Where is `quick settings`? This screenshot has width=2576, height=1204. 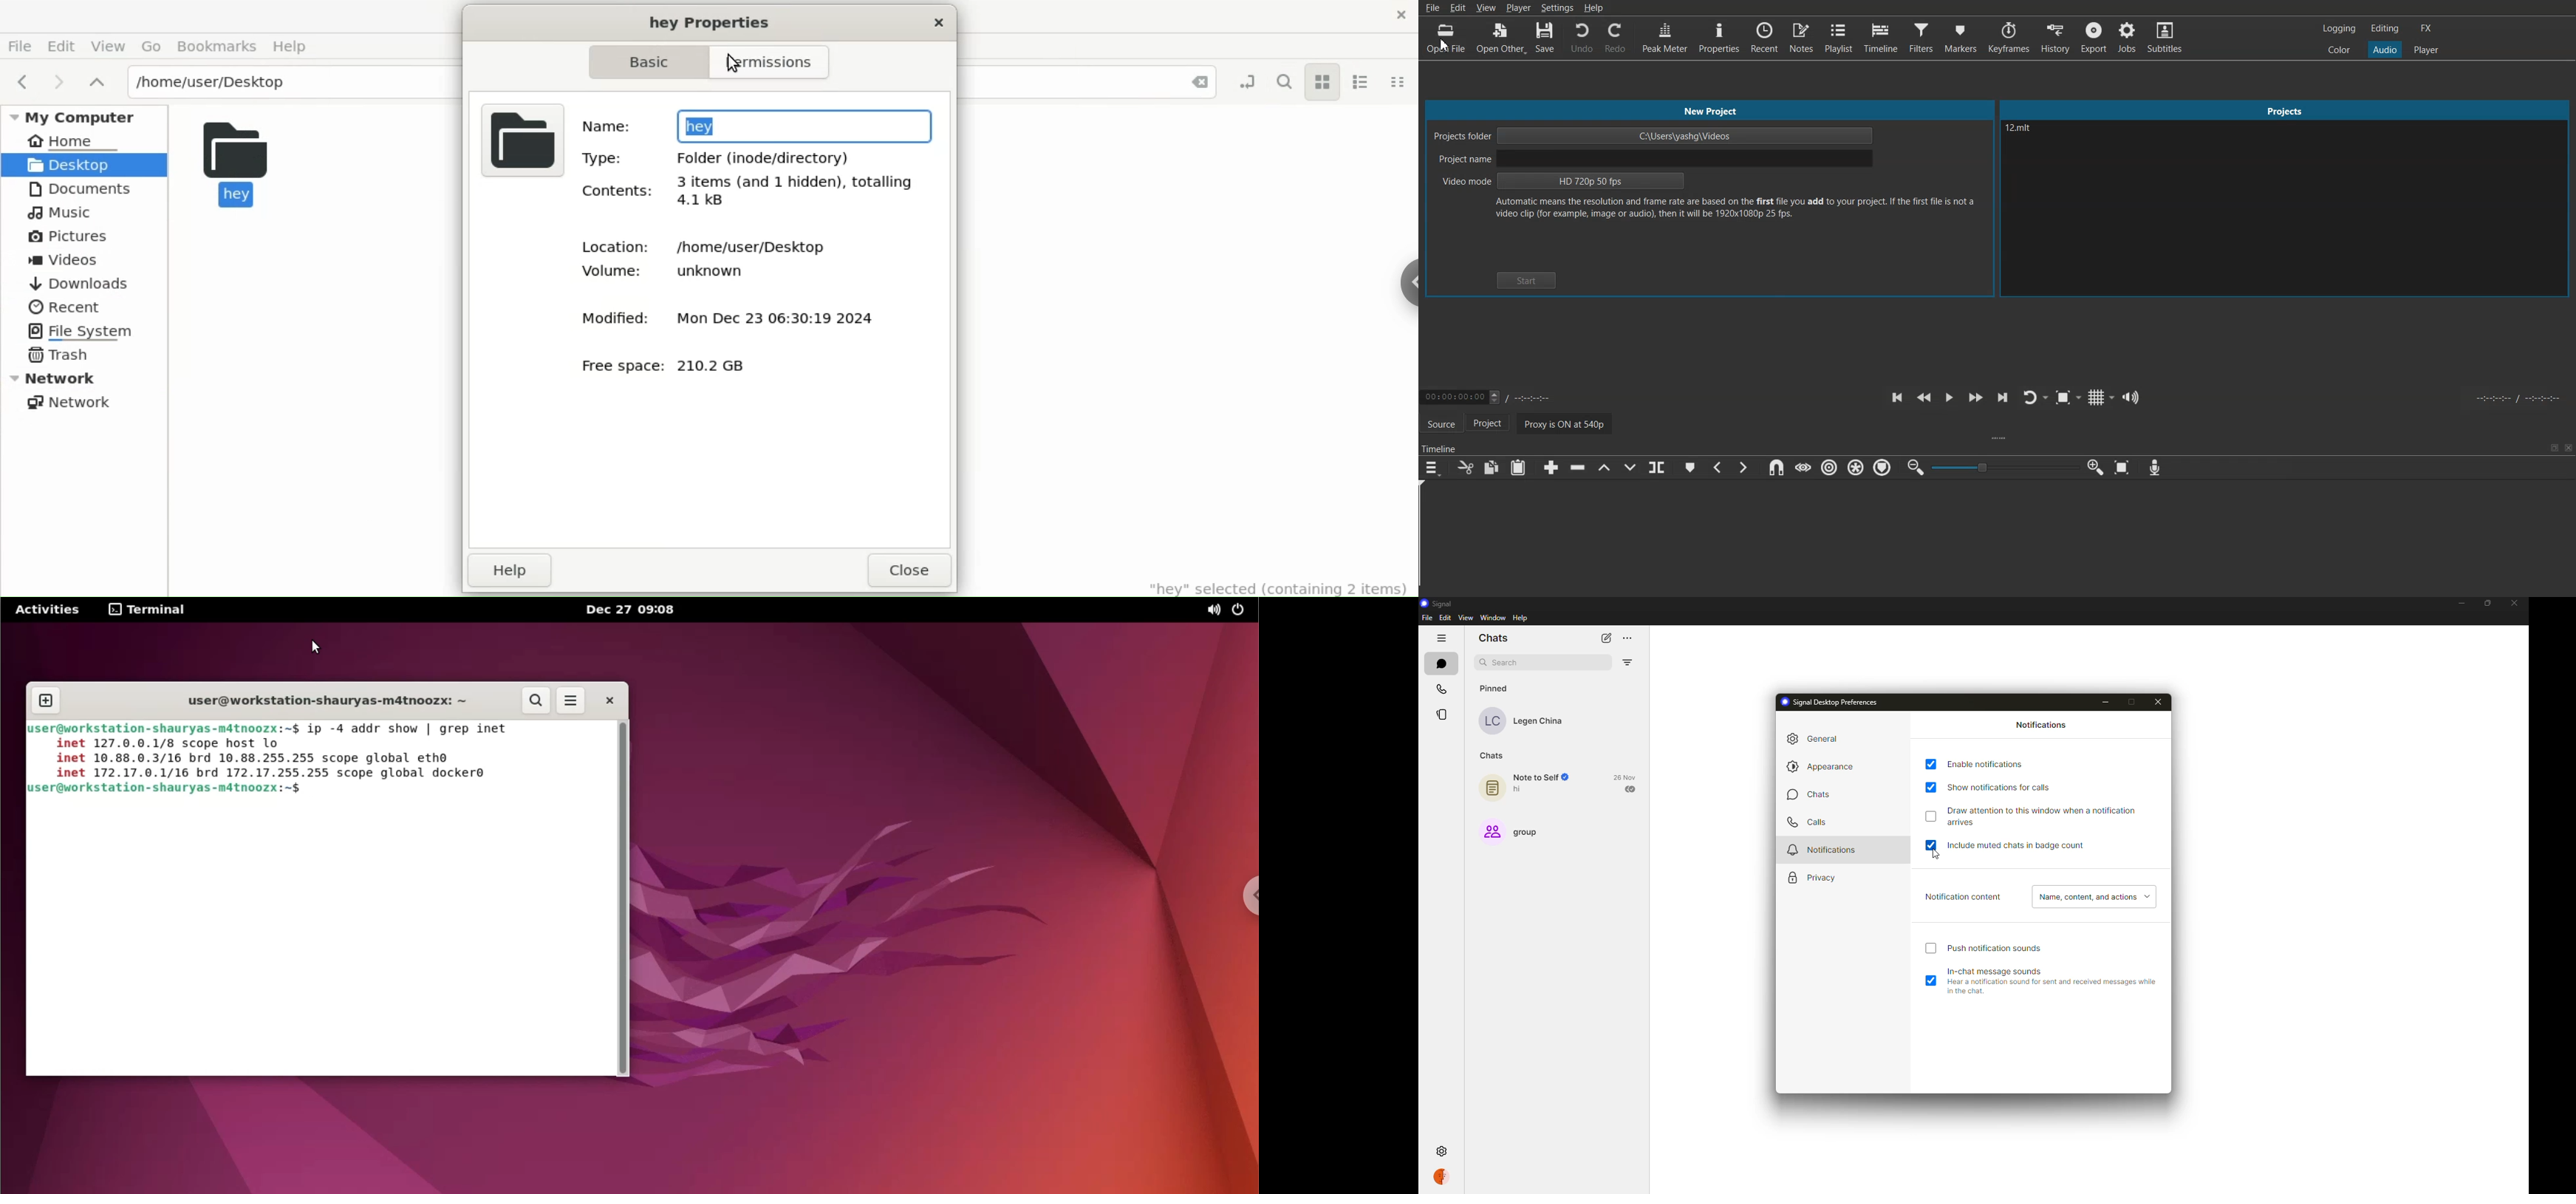
quick settings is located at coordinates (1445, 1178).